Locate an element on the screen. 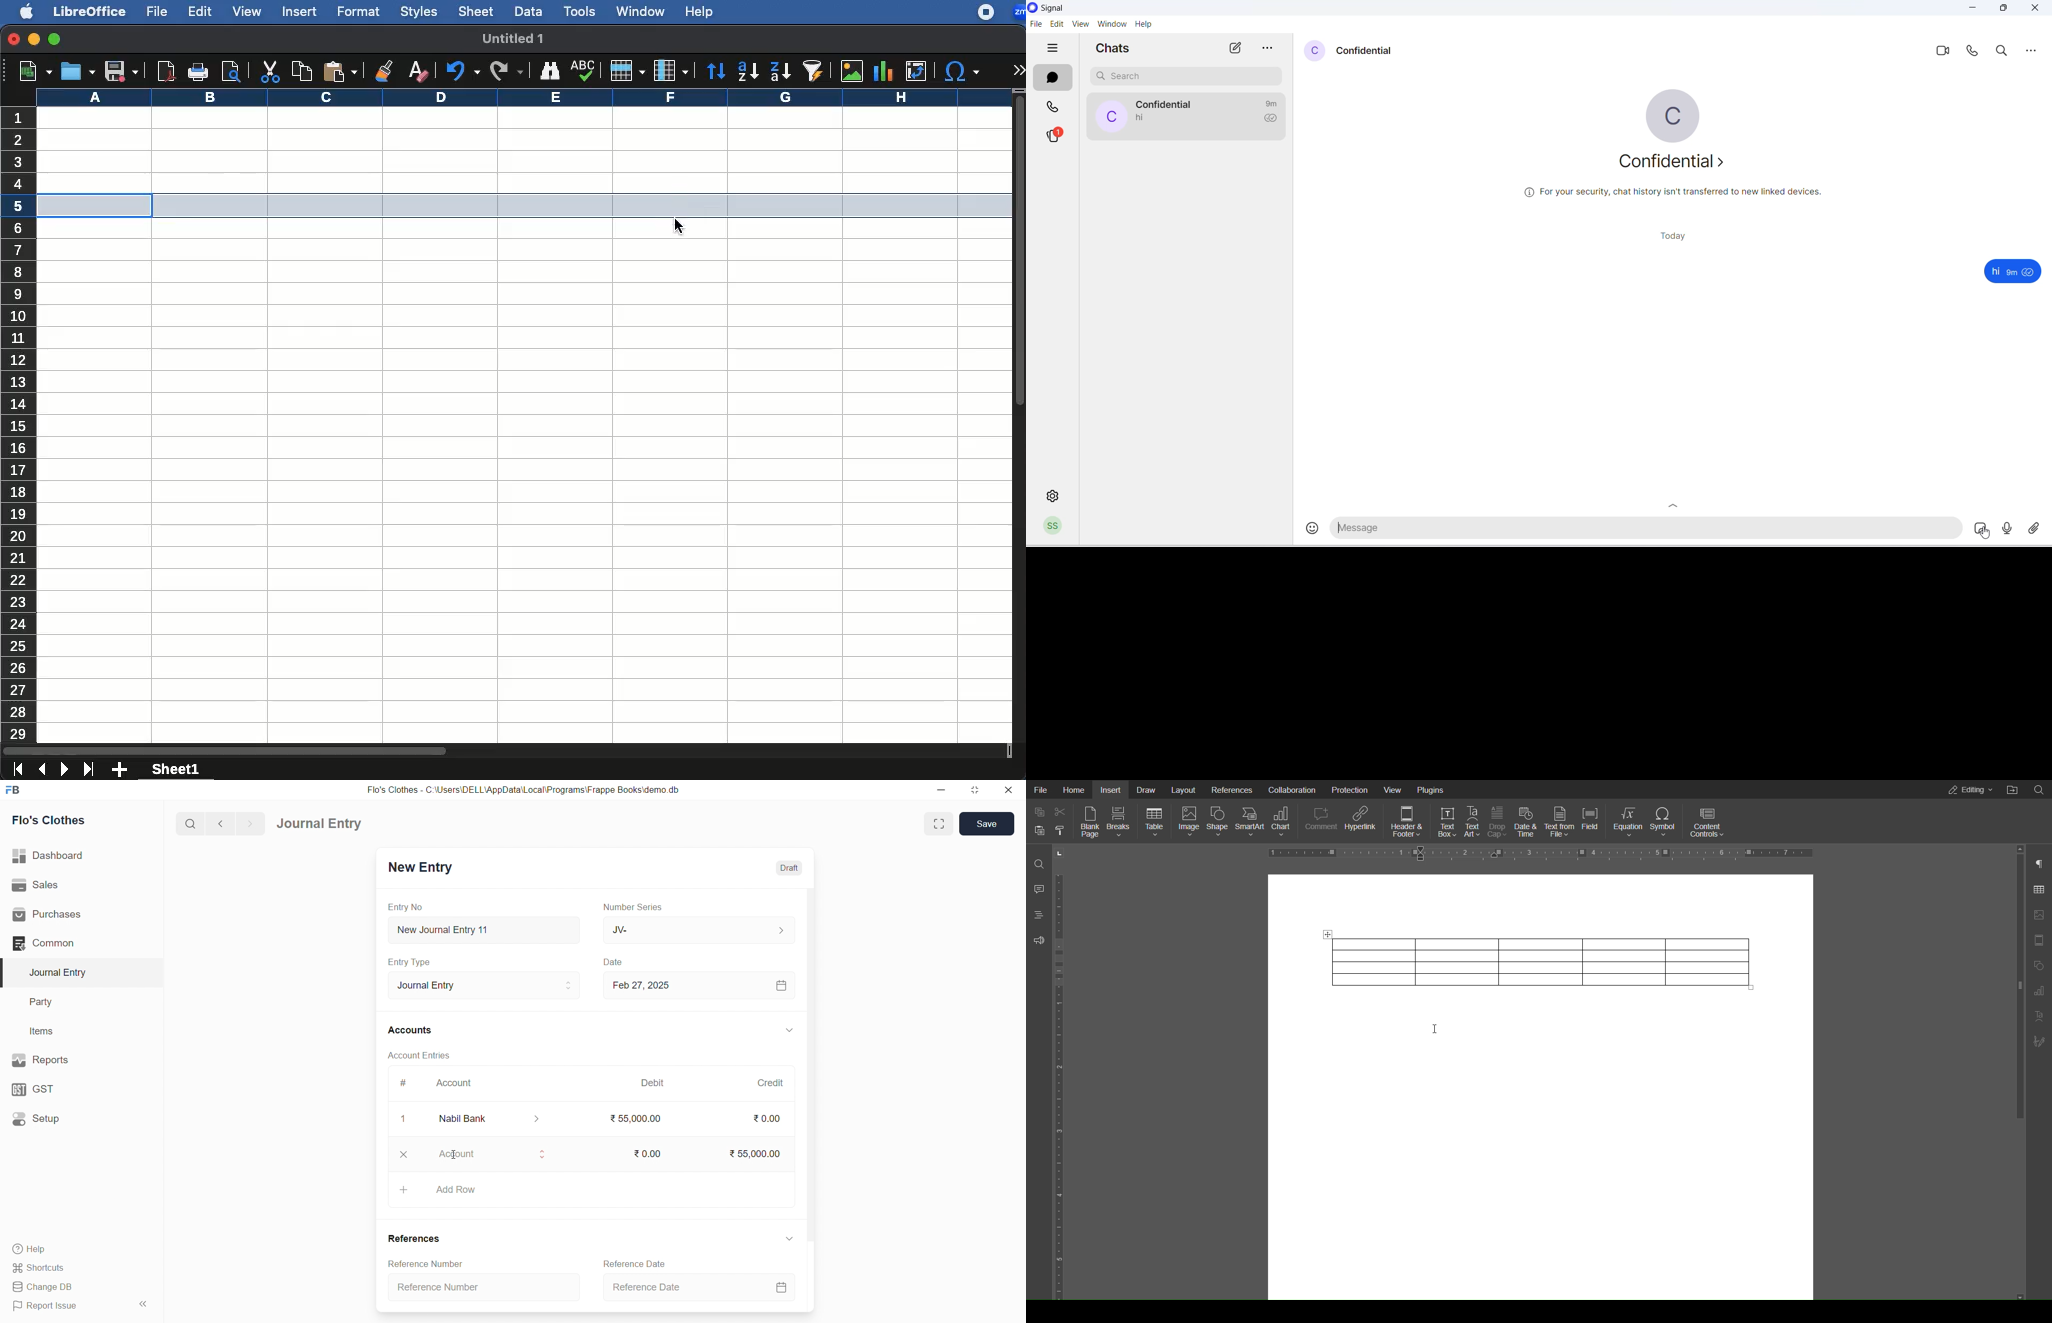  image is located at coordinates (852, 71).